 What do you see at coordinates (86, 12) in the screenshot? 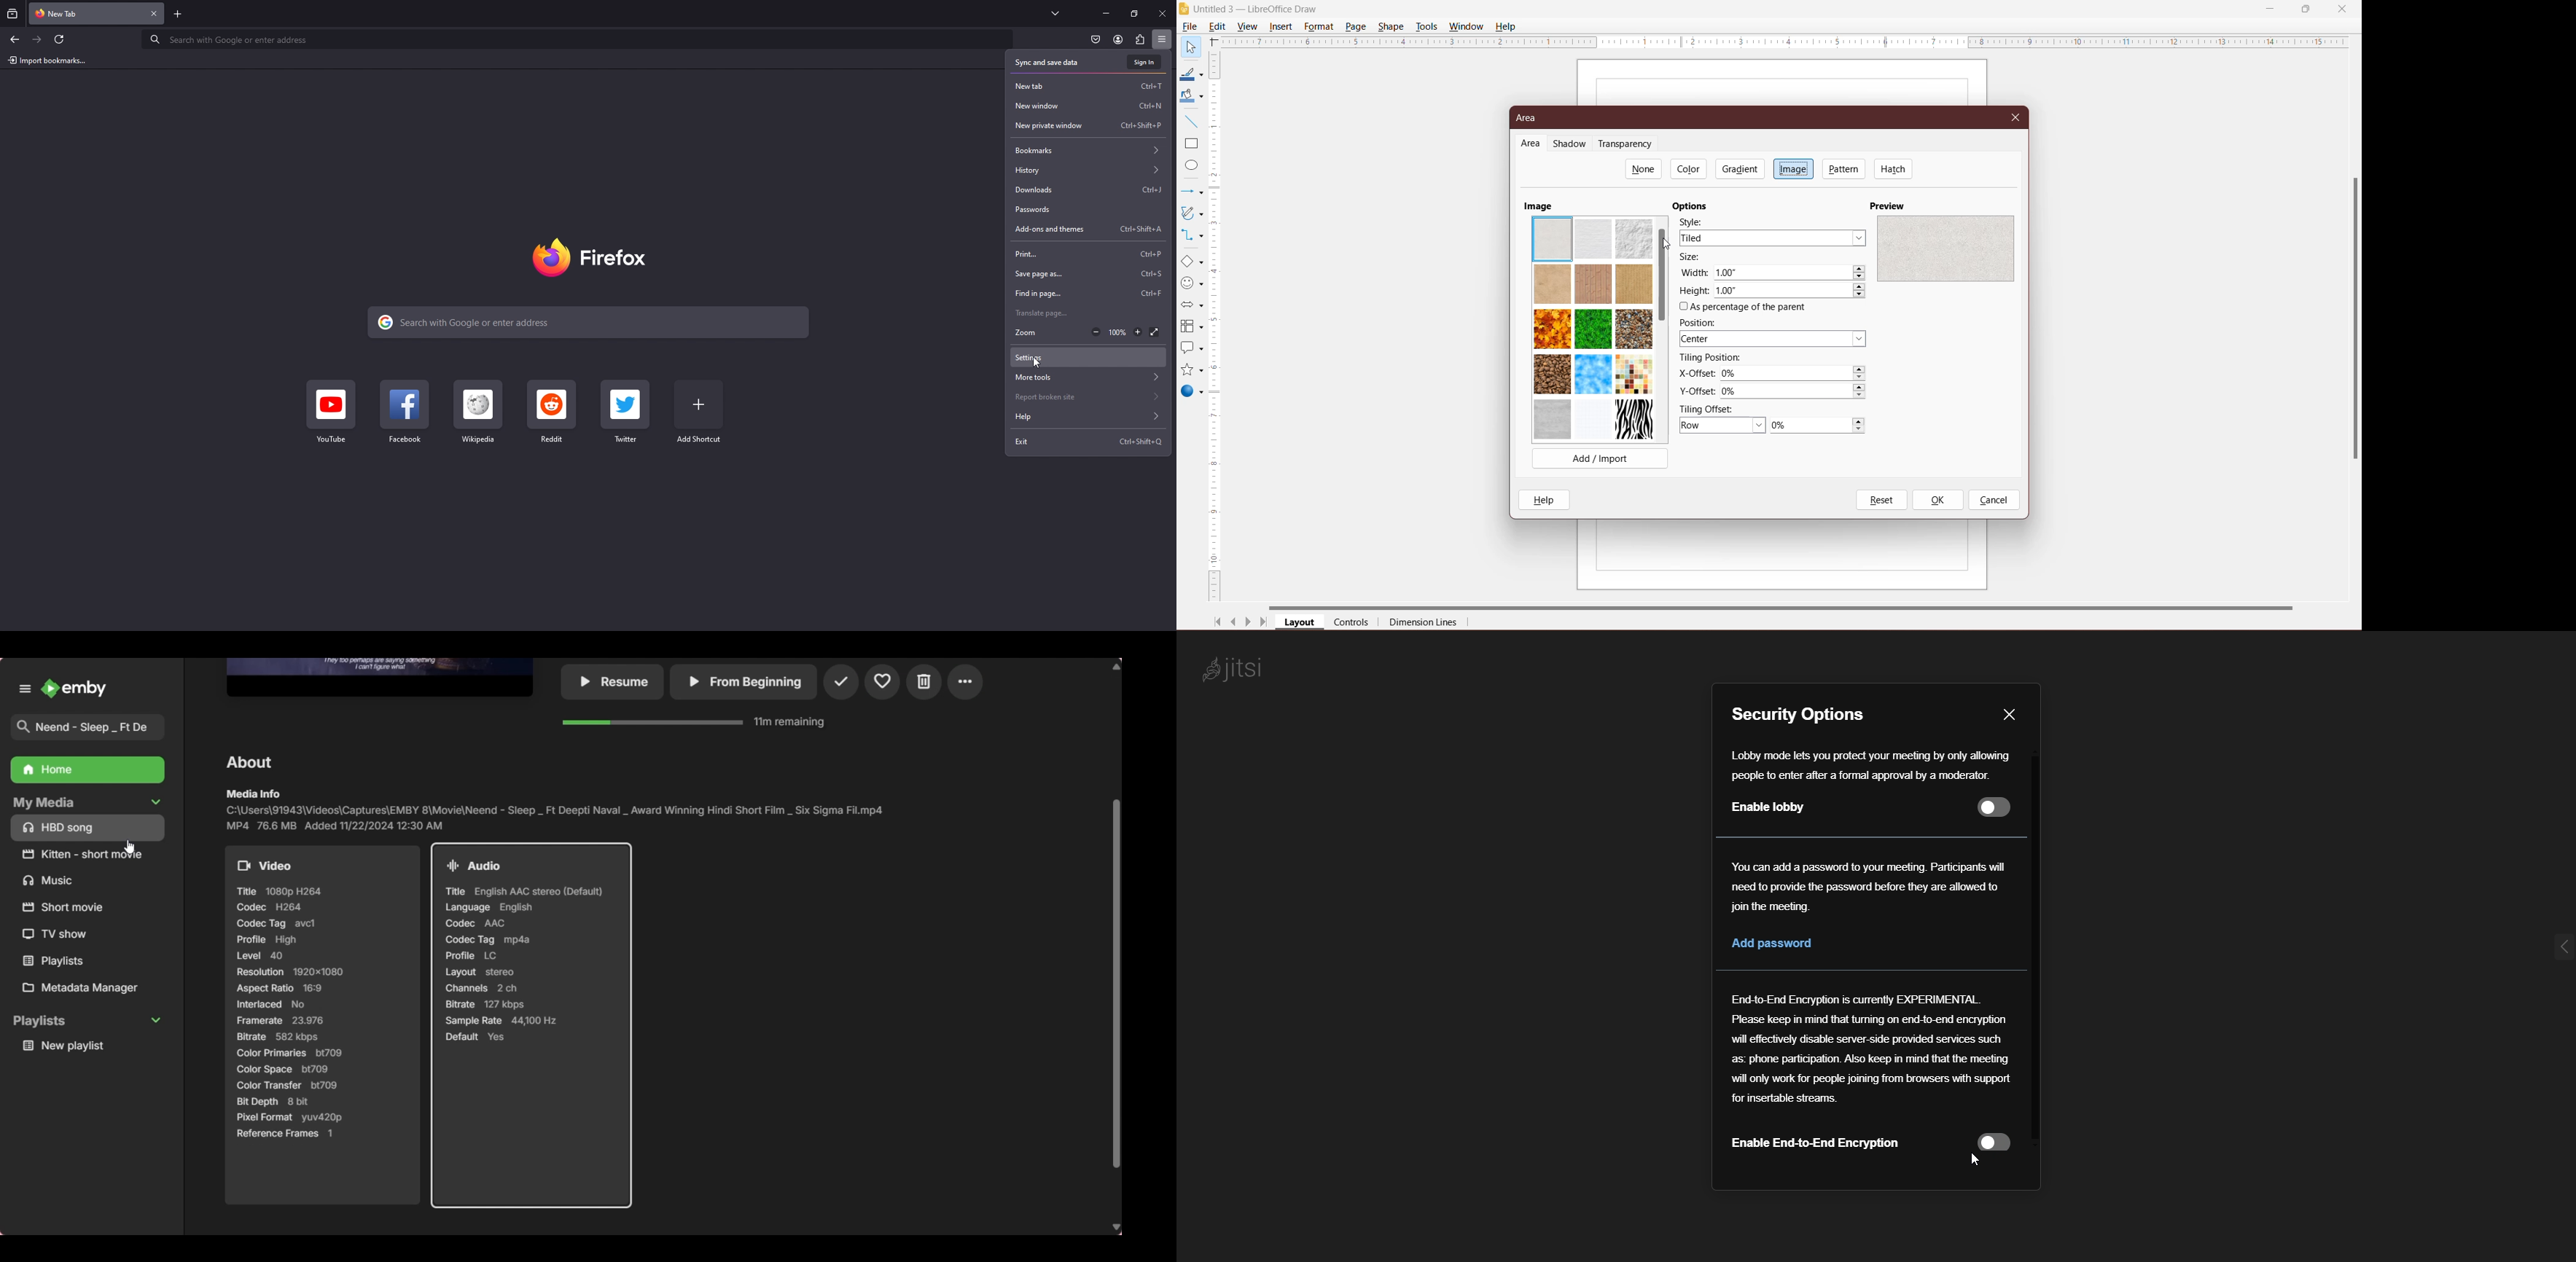
I see `new tab` at bounding box center [86, 12].